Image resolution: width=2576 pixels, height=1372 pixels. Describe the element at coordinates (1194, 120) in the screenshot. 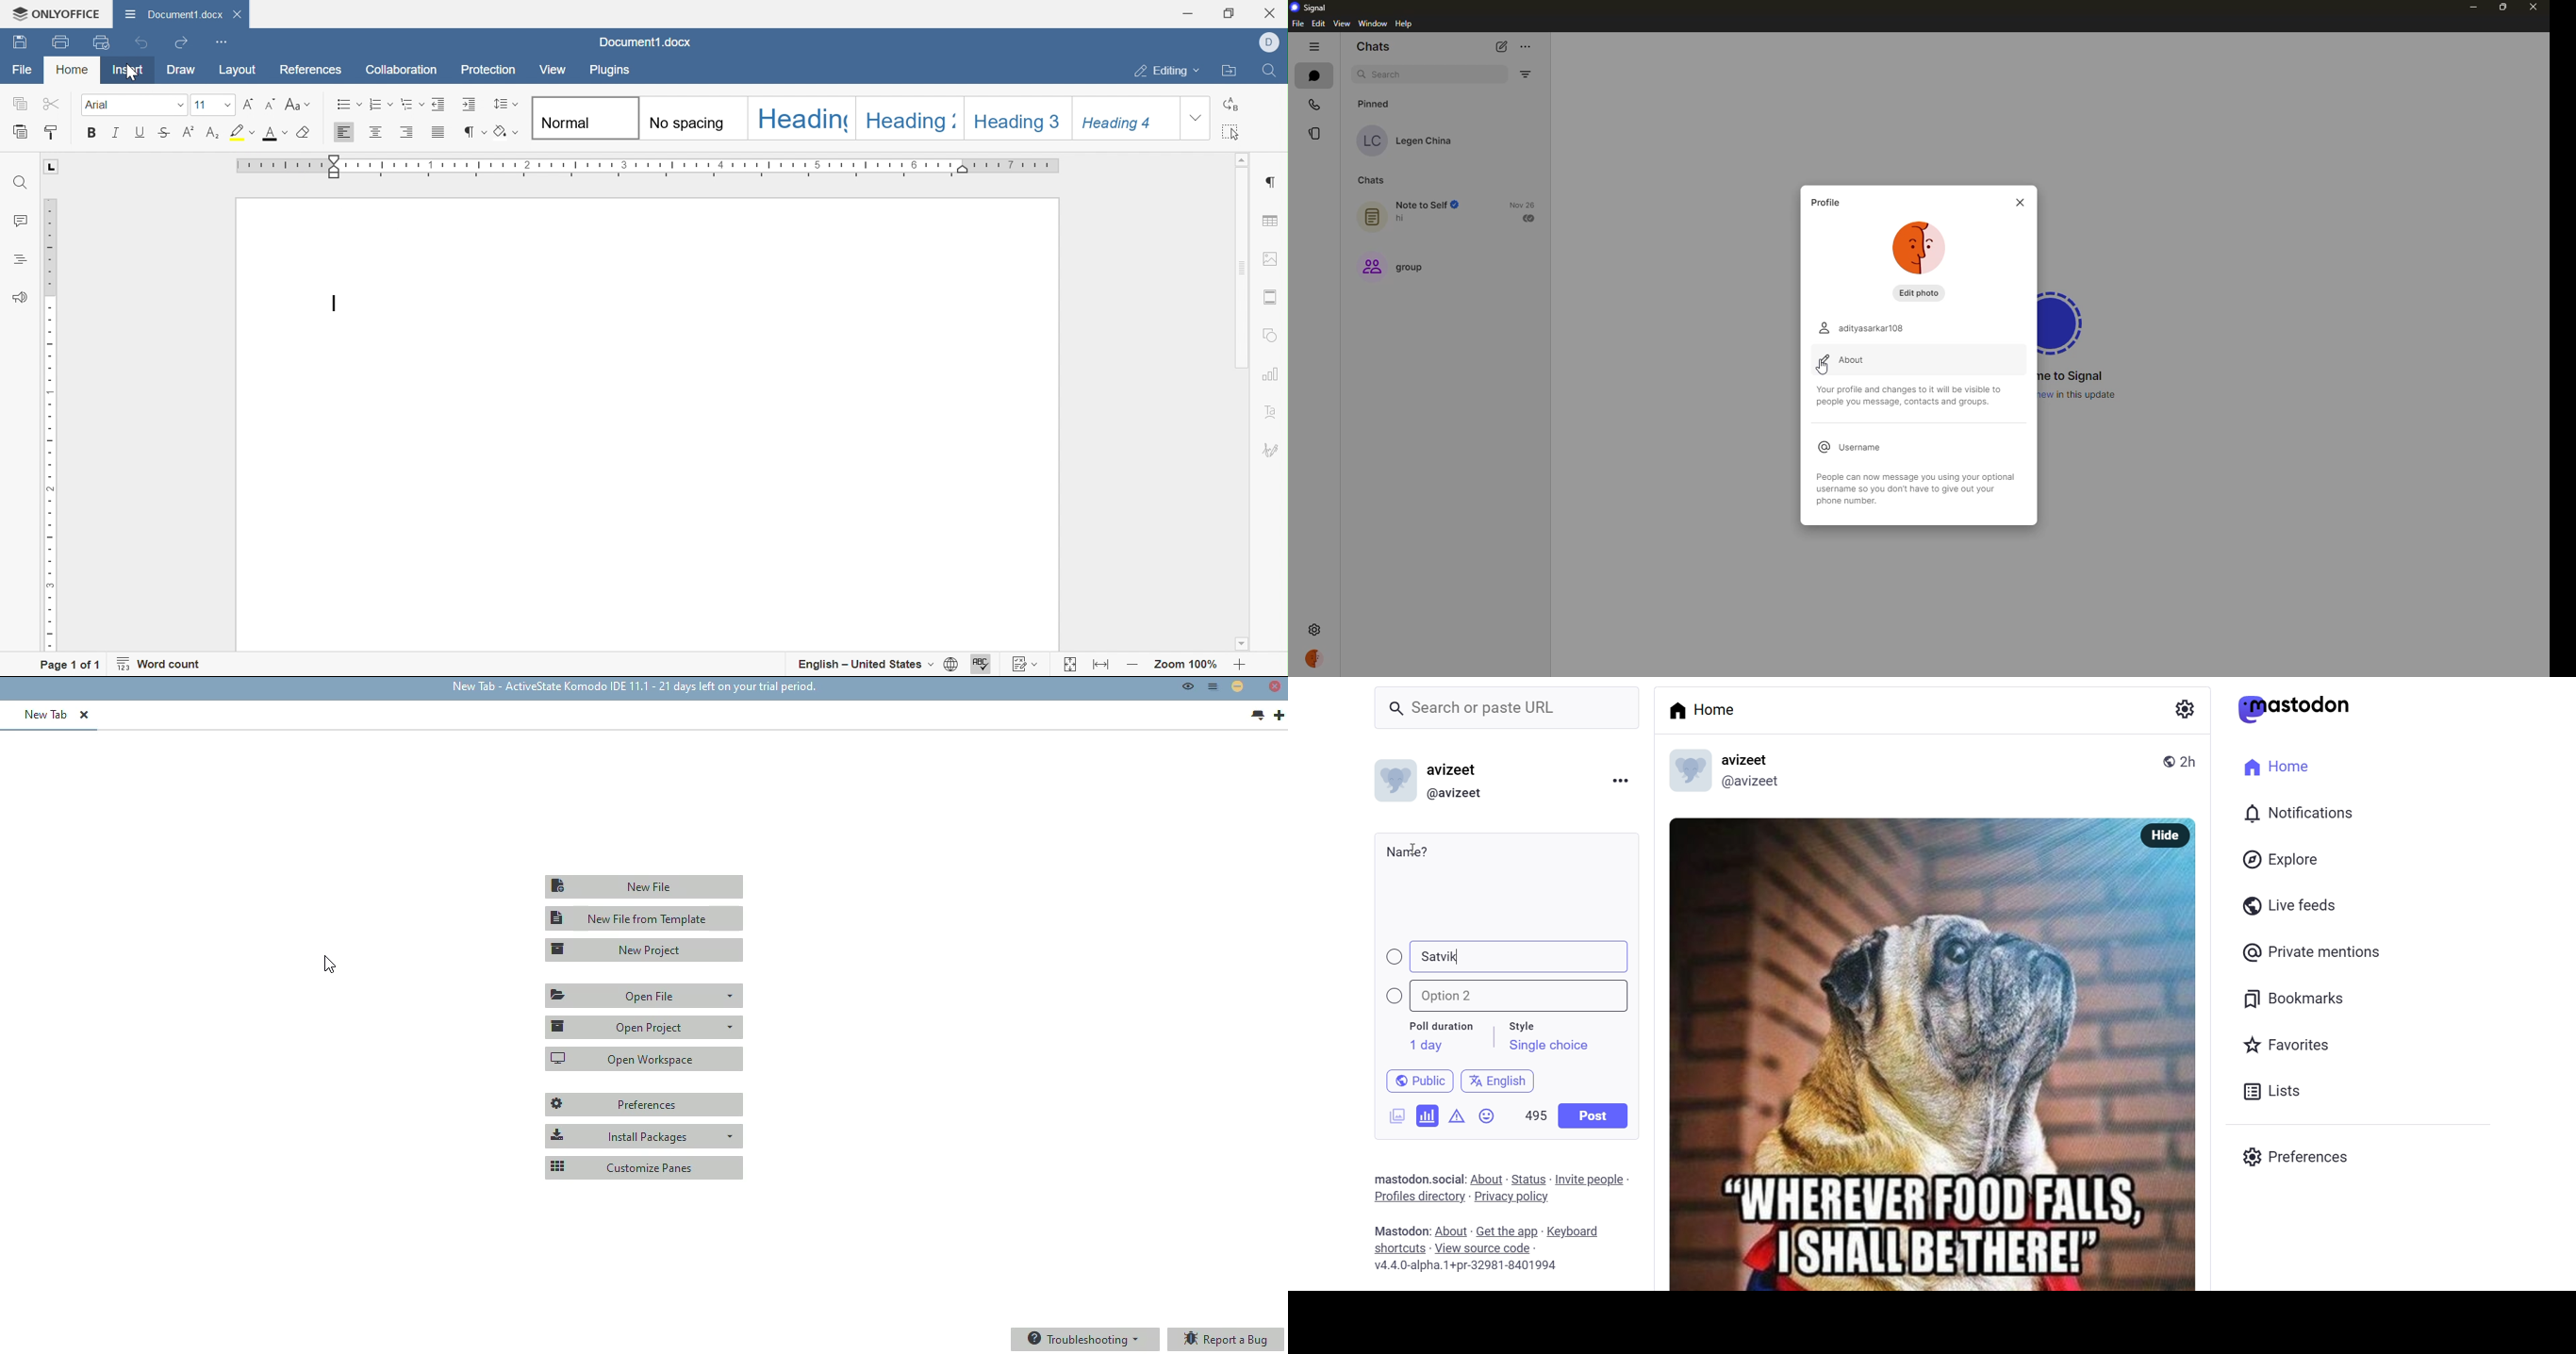

I see `Drop down` at that location.